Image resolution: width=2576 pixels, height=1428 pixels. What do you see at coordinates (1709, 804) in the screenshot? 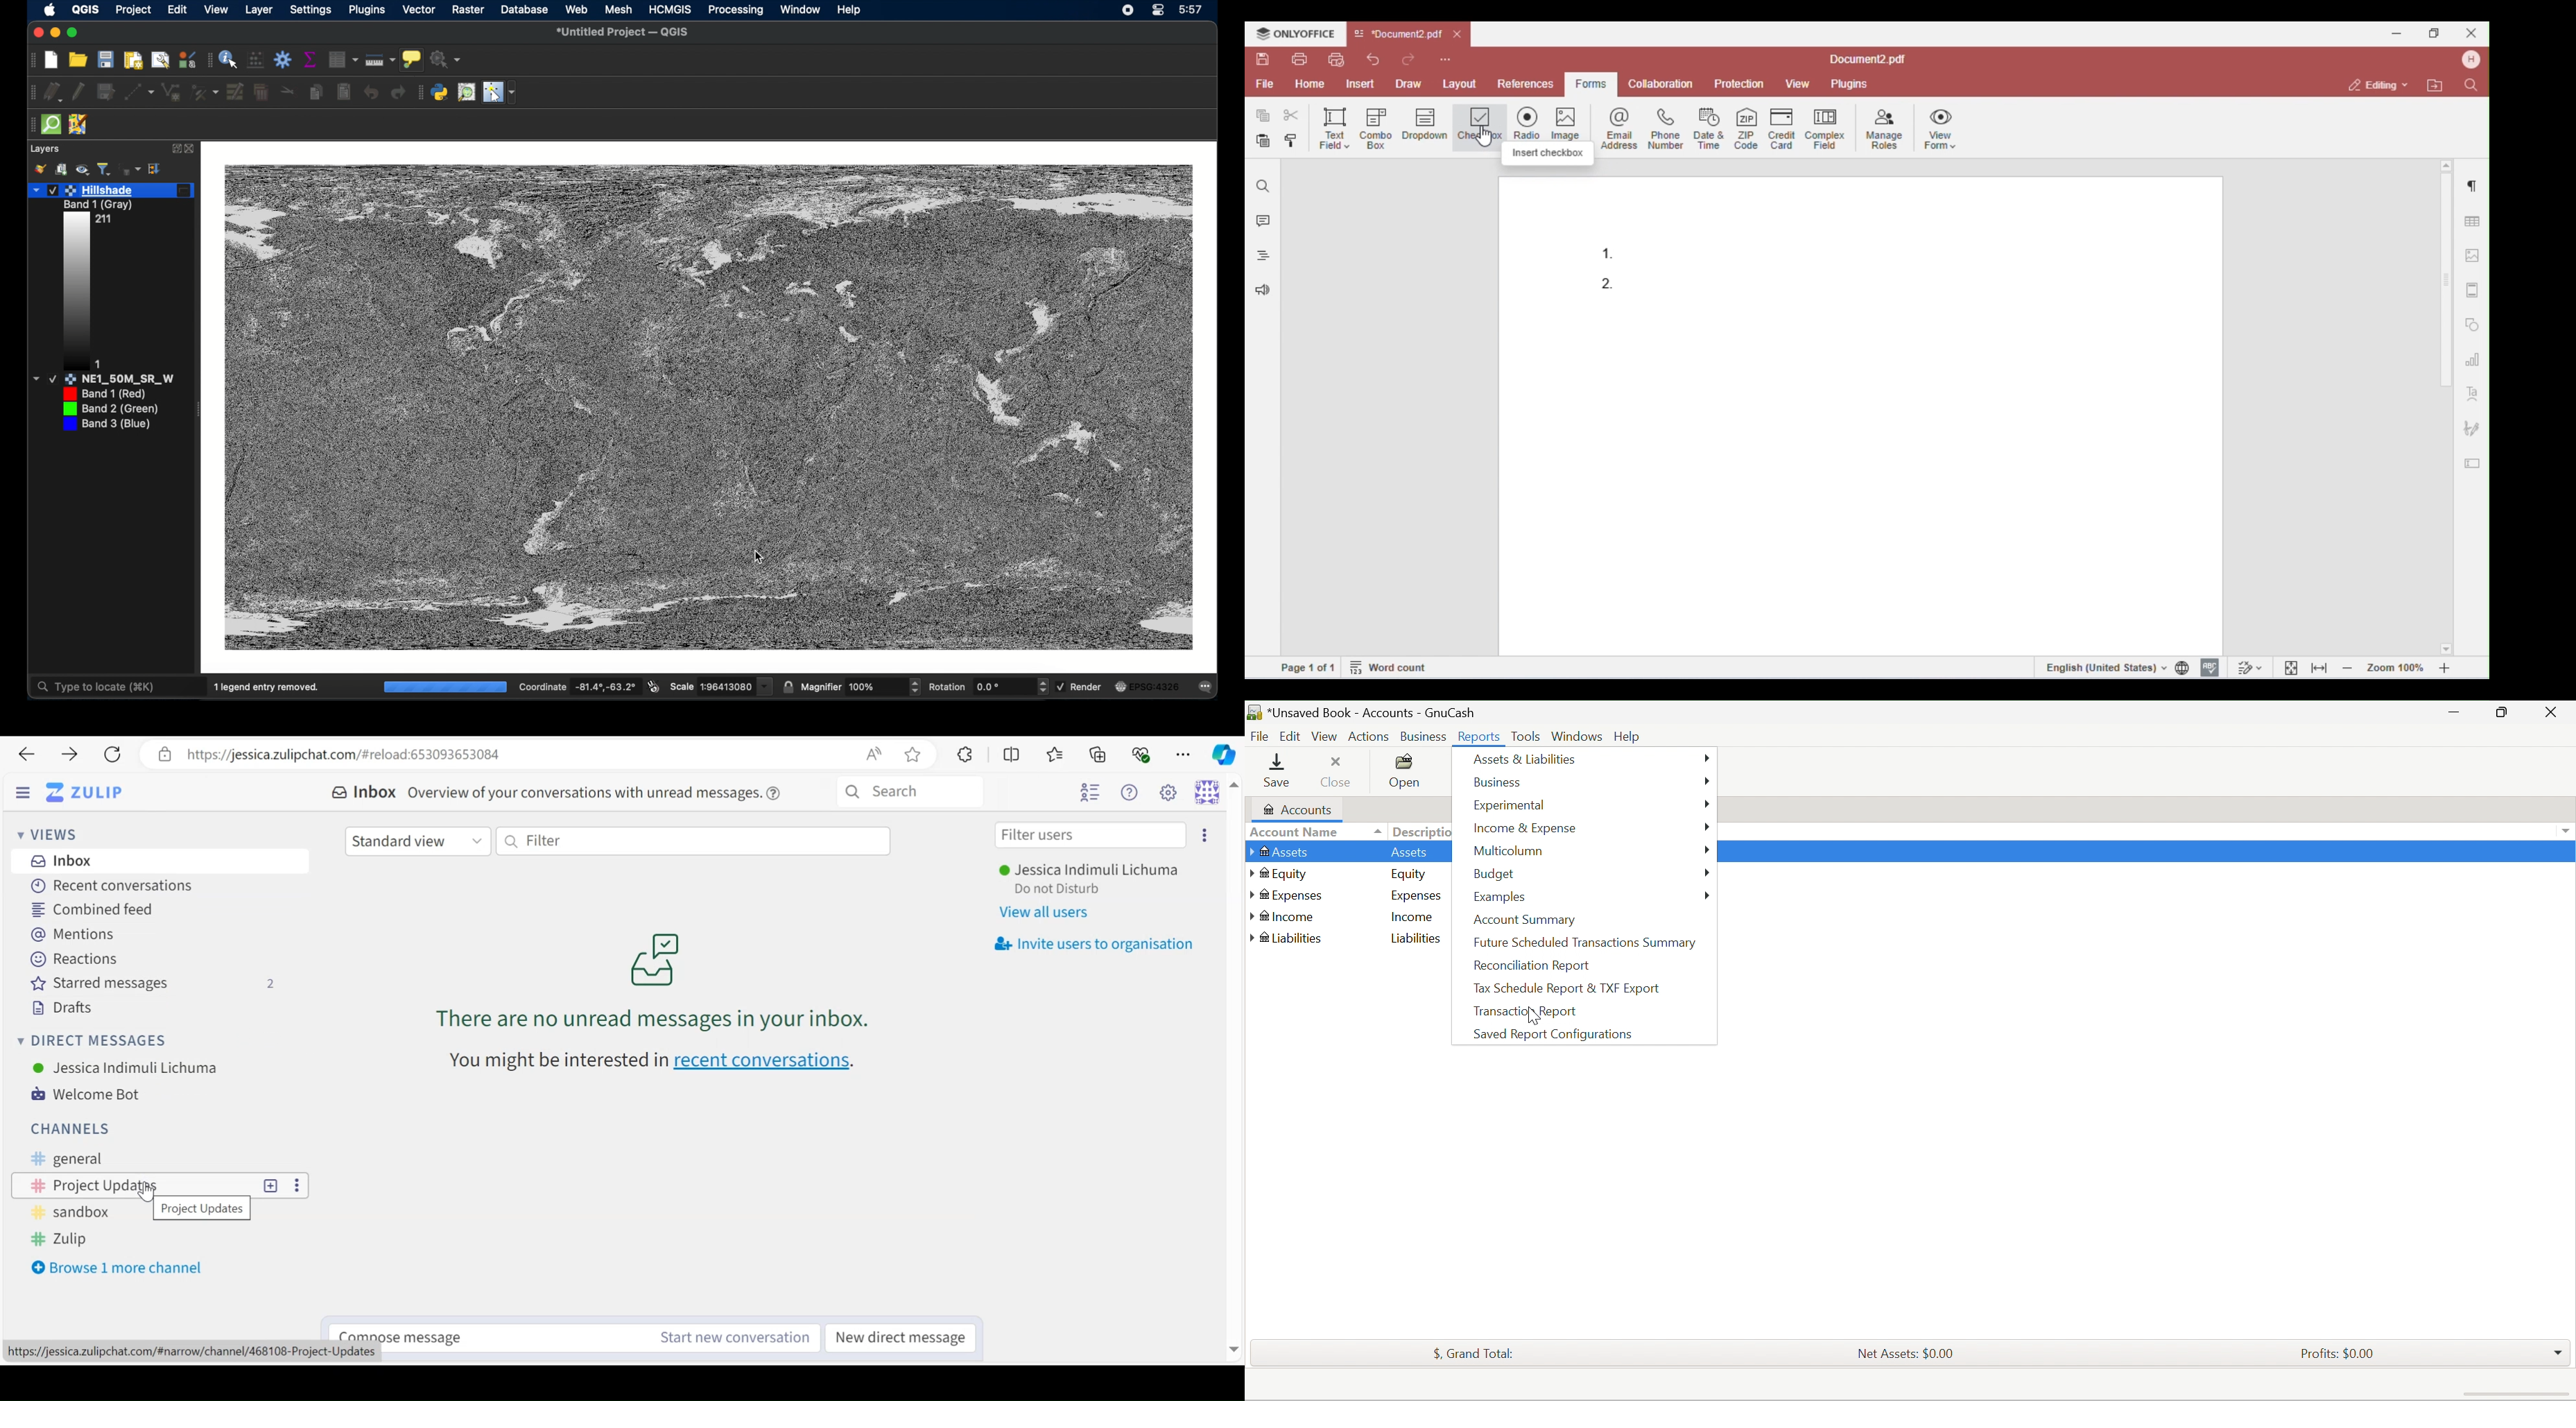
I see `More` at bounding box center [1709, 804].